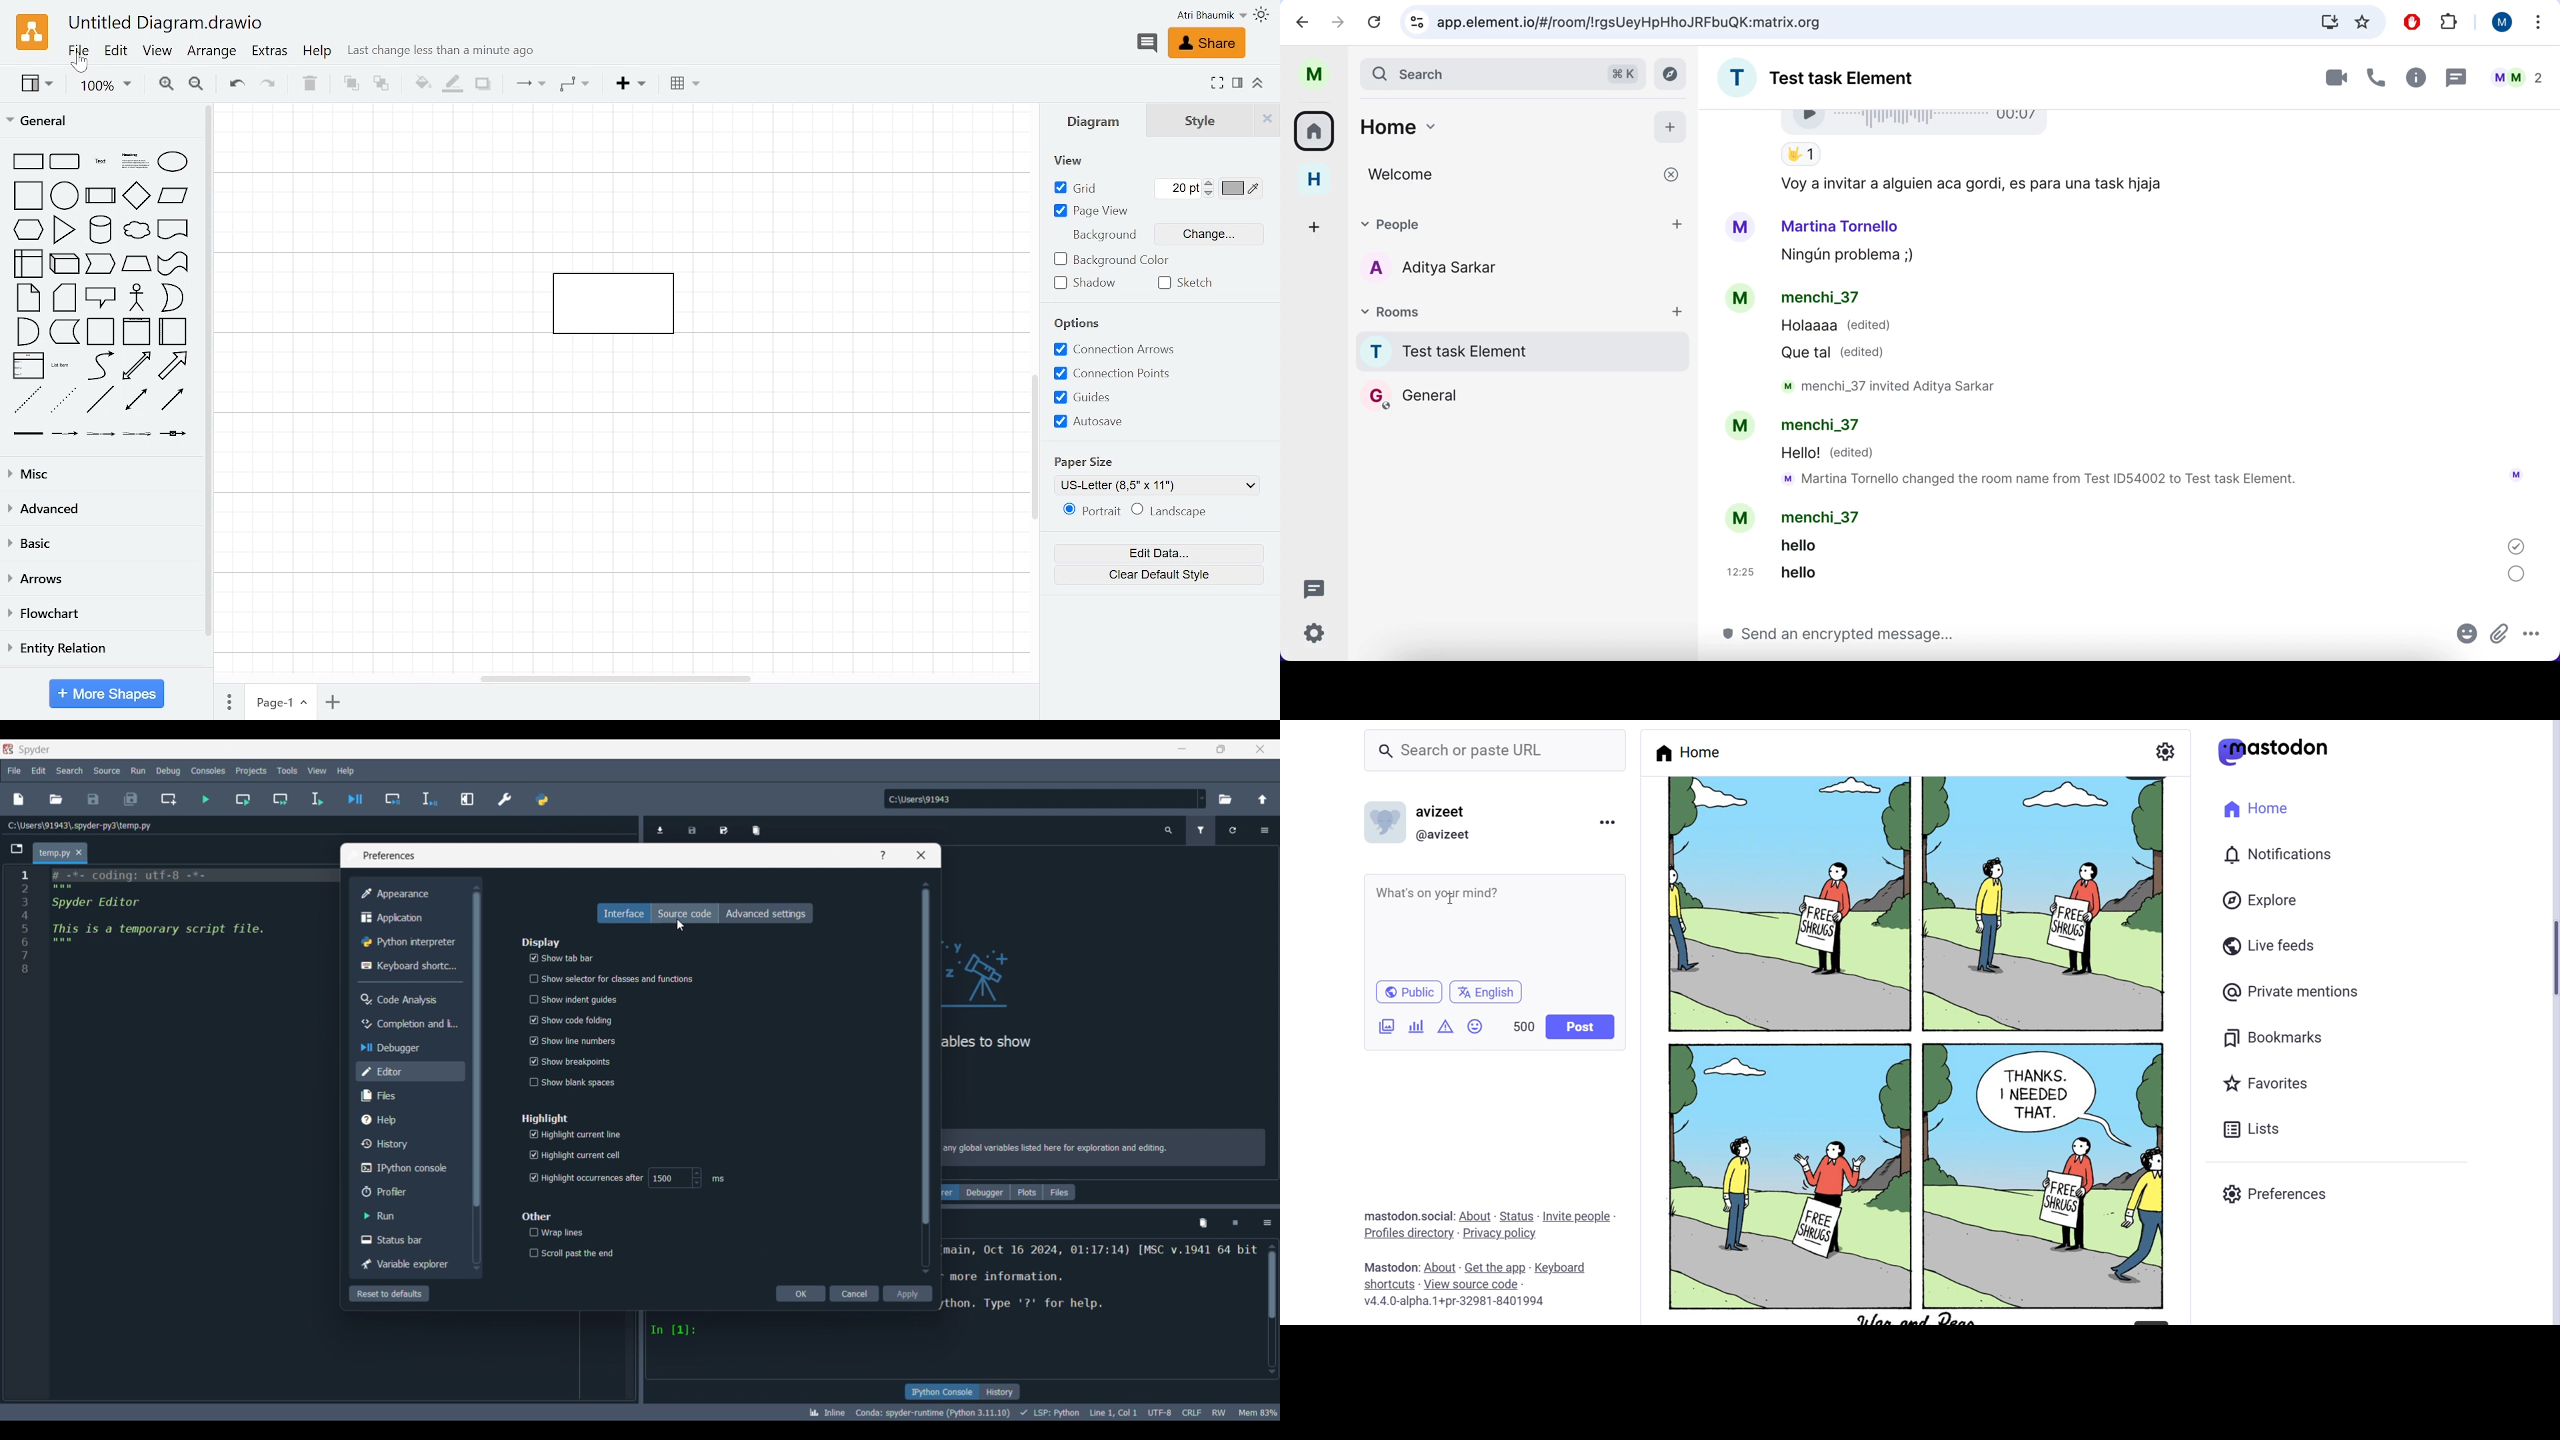 The height and width of the screenshot is (1456, 2576). I want to click on Edit data, so click(1155, 551).